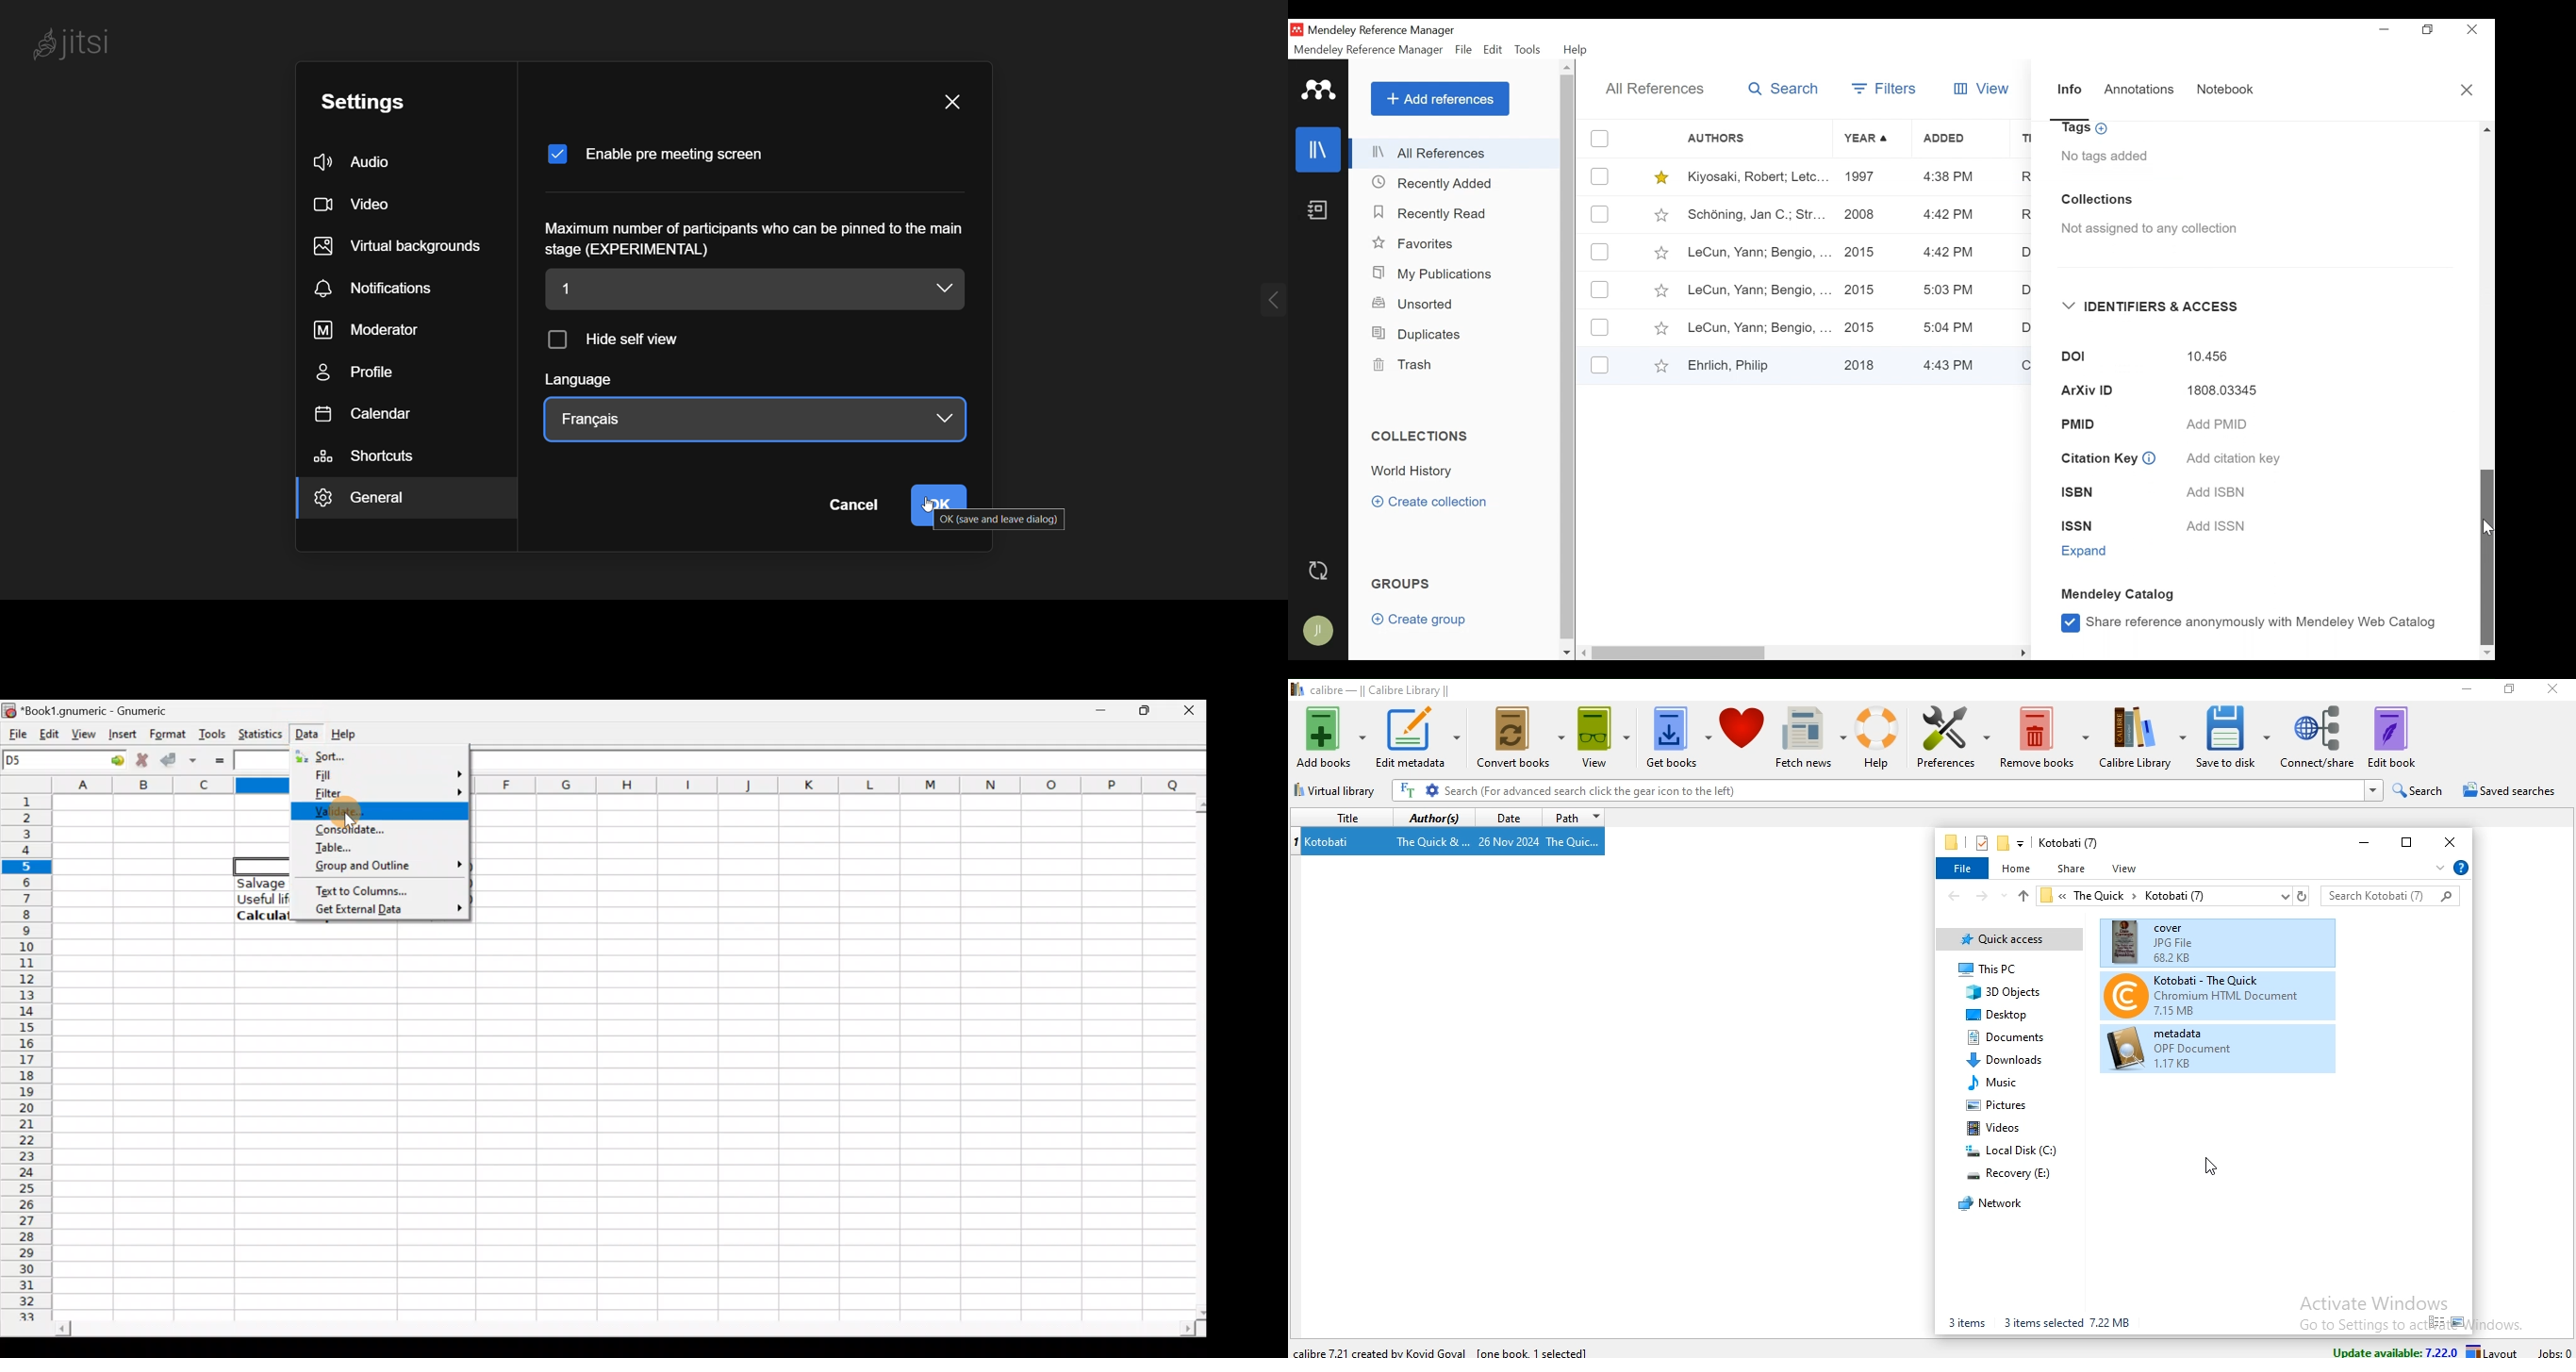 This screenshot has height=1372, width=2576. What do you see at coordinates (1415, 243) in the screenshot?
I see `Favorites` at bounding box center [1415, 243].